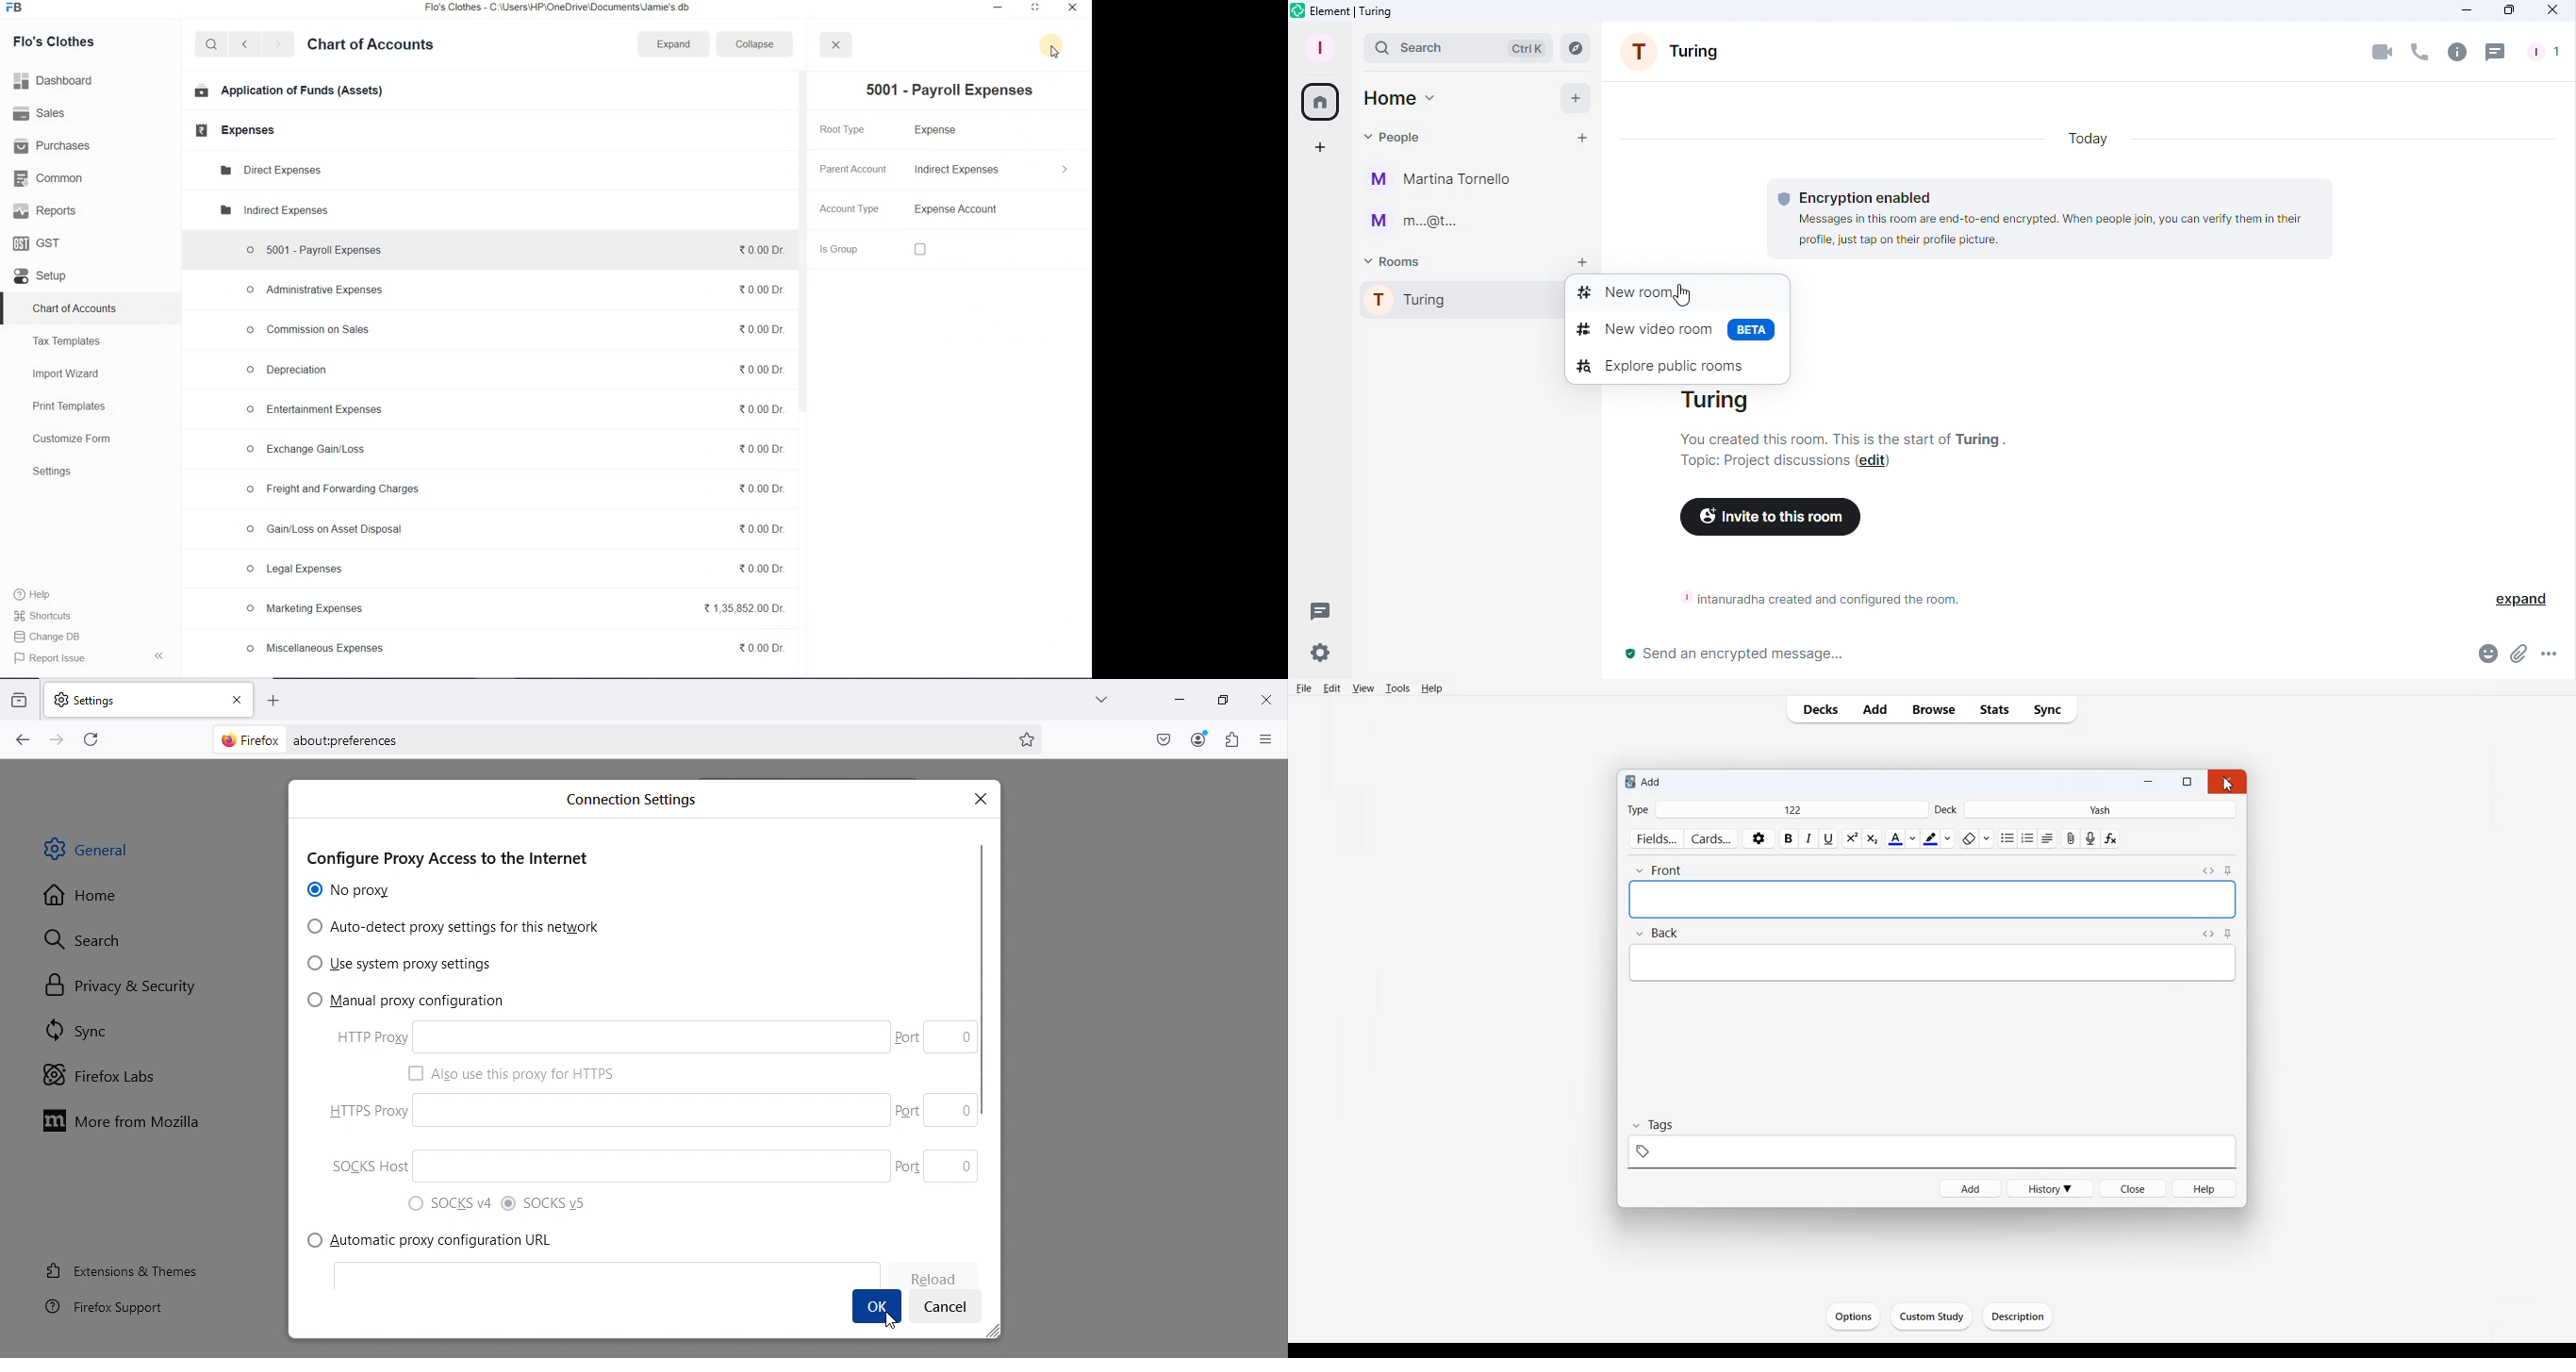  What do you see at coordinates (2205, 1188) in the screenshot?
I see `Help` at bounding box center [2205, 1188].